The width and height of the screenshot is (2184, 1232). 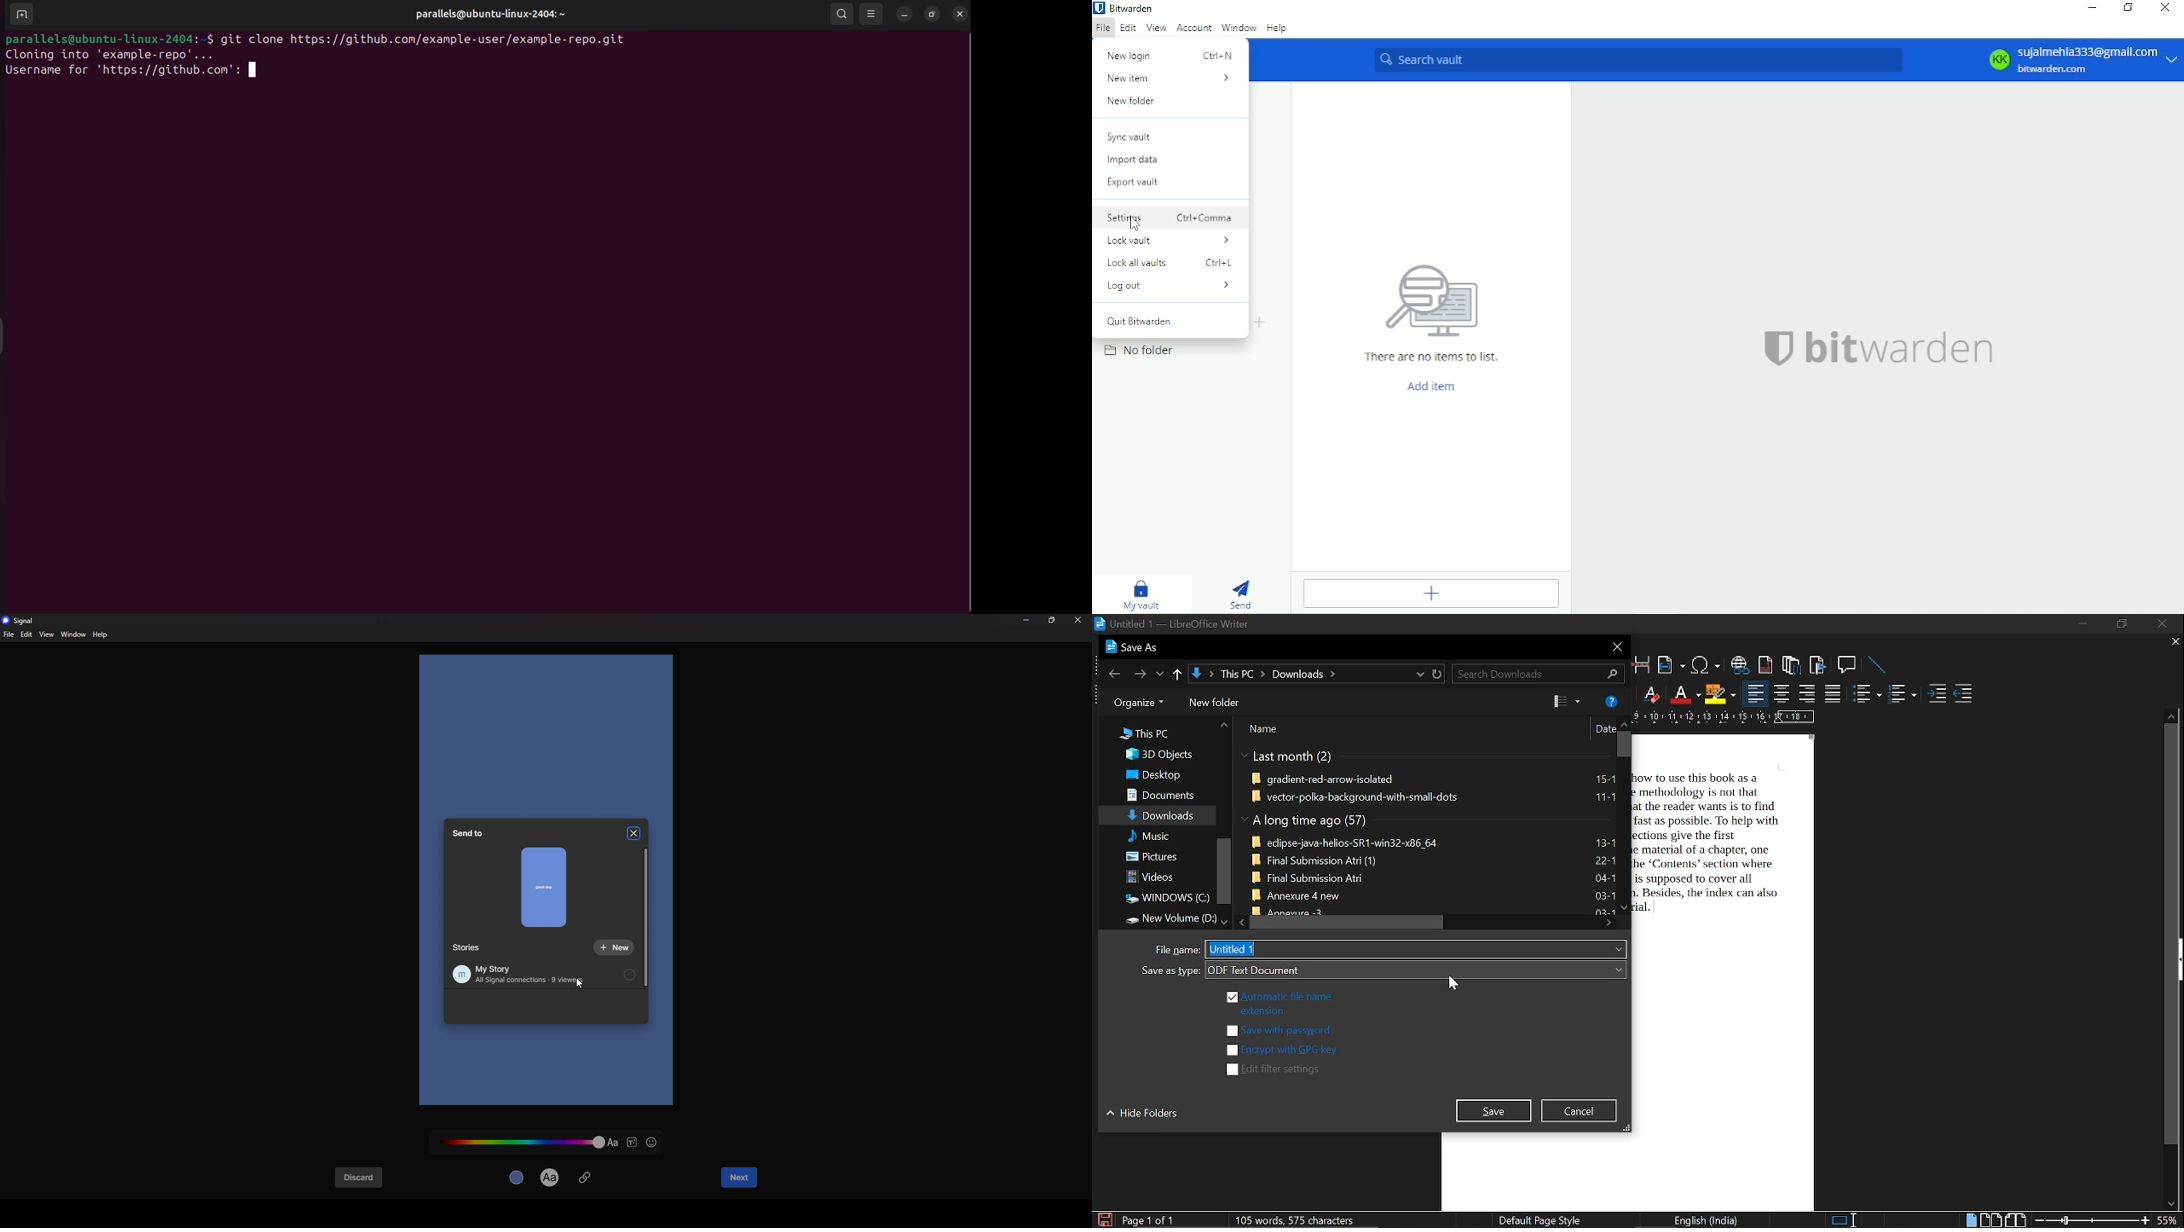 What do you see at coordinates (1609, 924) in the screenshot?
I see `move right` at bounding box center [1609, 924].